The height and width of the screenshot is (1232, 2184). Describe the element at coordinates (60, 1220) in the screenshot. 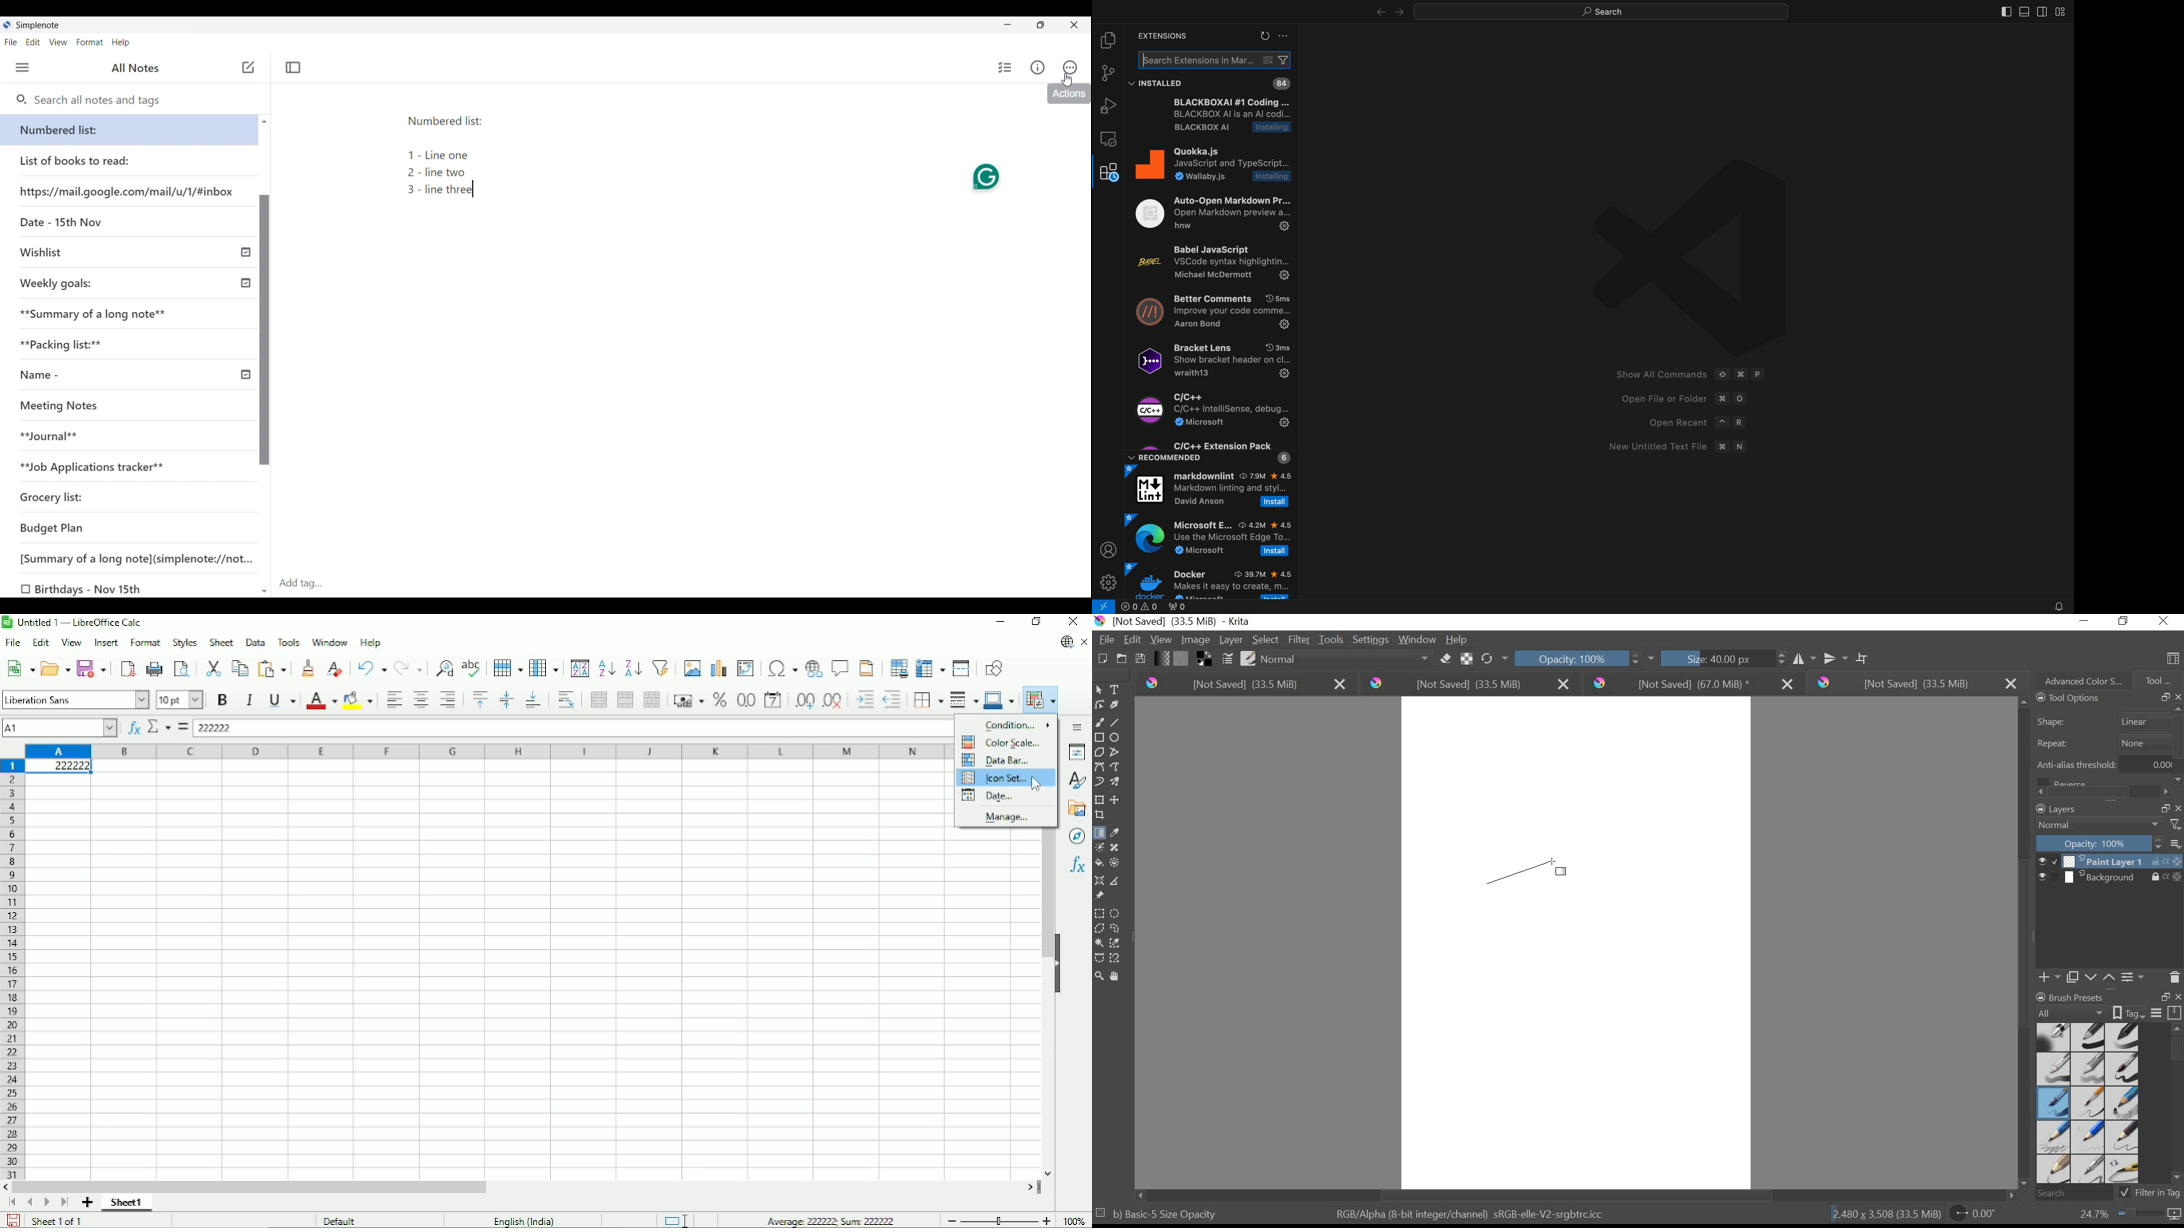

I see `Sheet 1 of 1` at that location.